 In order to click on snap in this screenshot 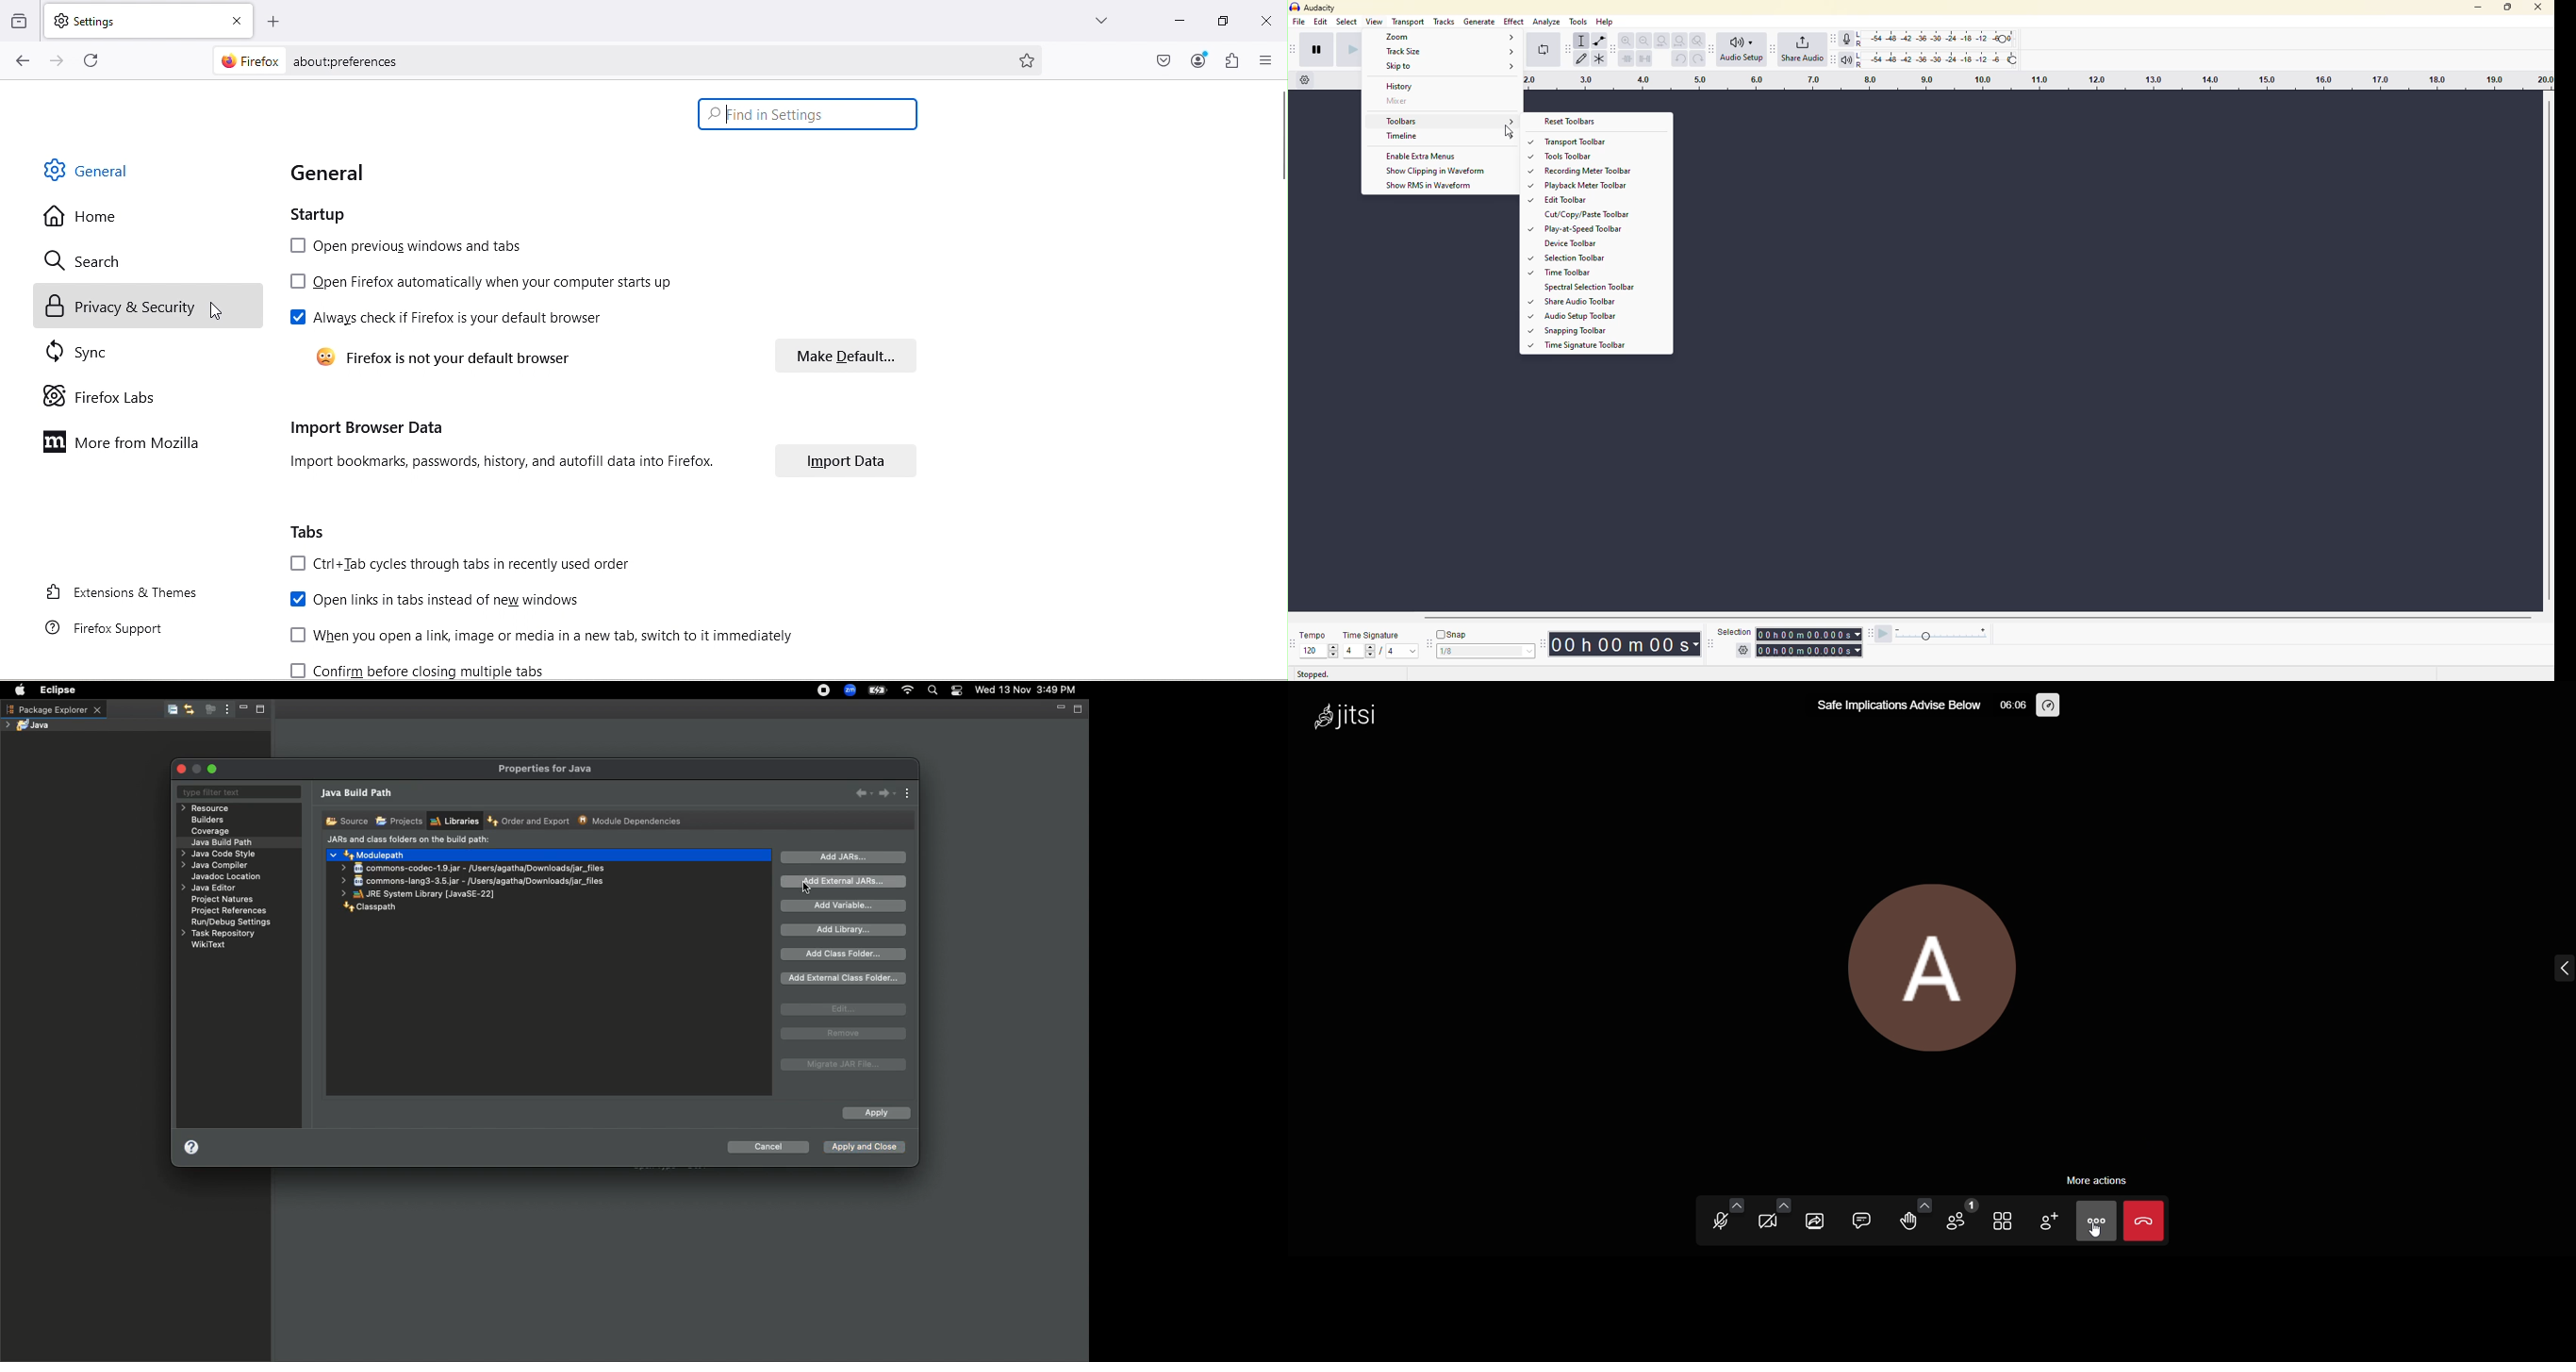, I will do `click(1450, 633)`.